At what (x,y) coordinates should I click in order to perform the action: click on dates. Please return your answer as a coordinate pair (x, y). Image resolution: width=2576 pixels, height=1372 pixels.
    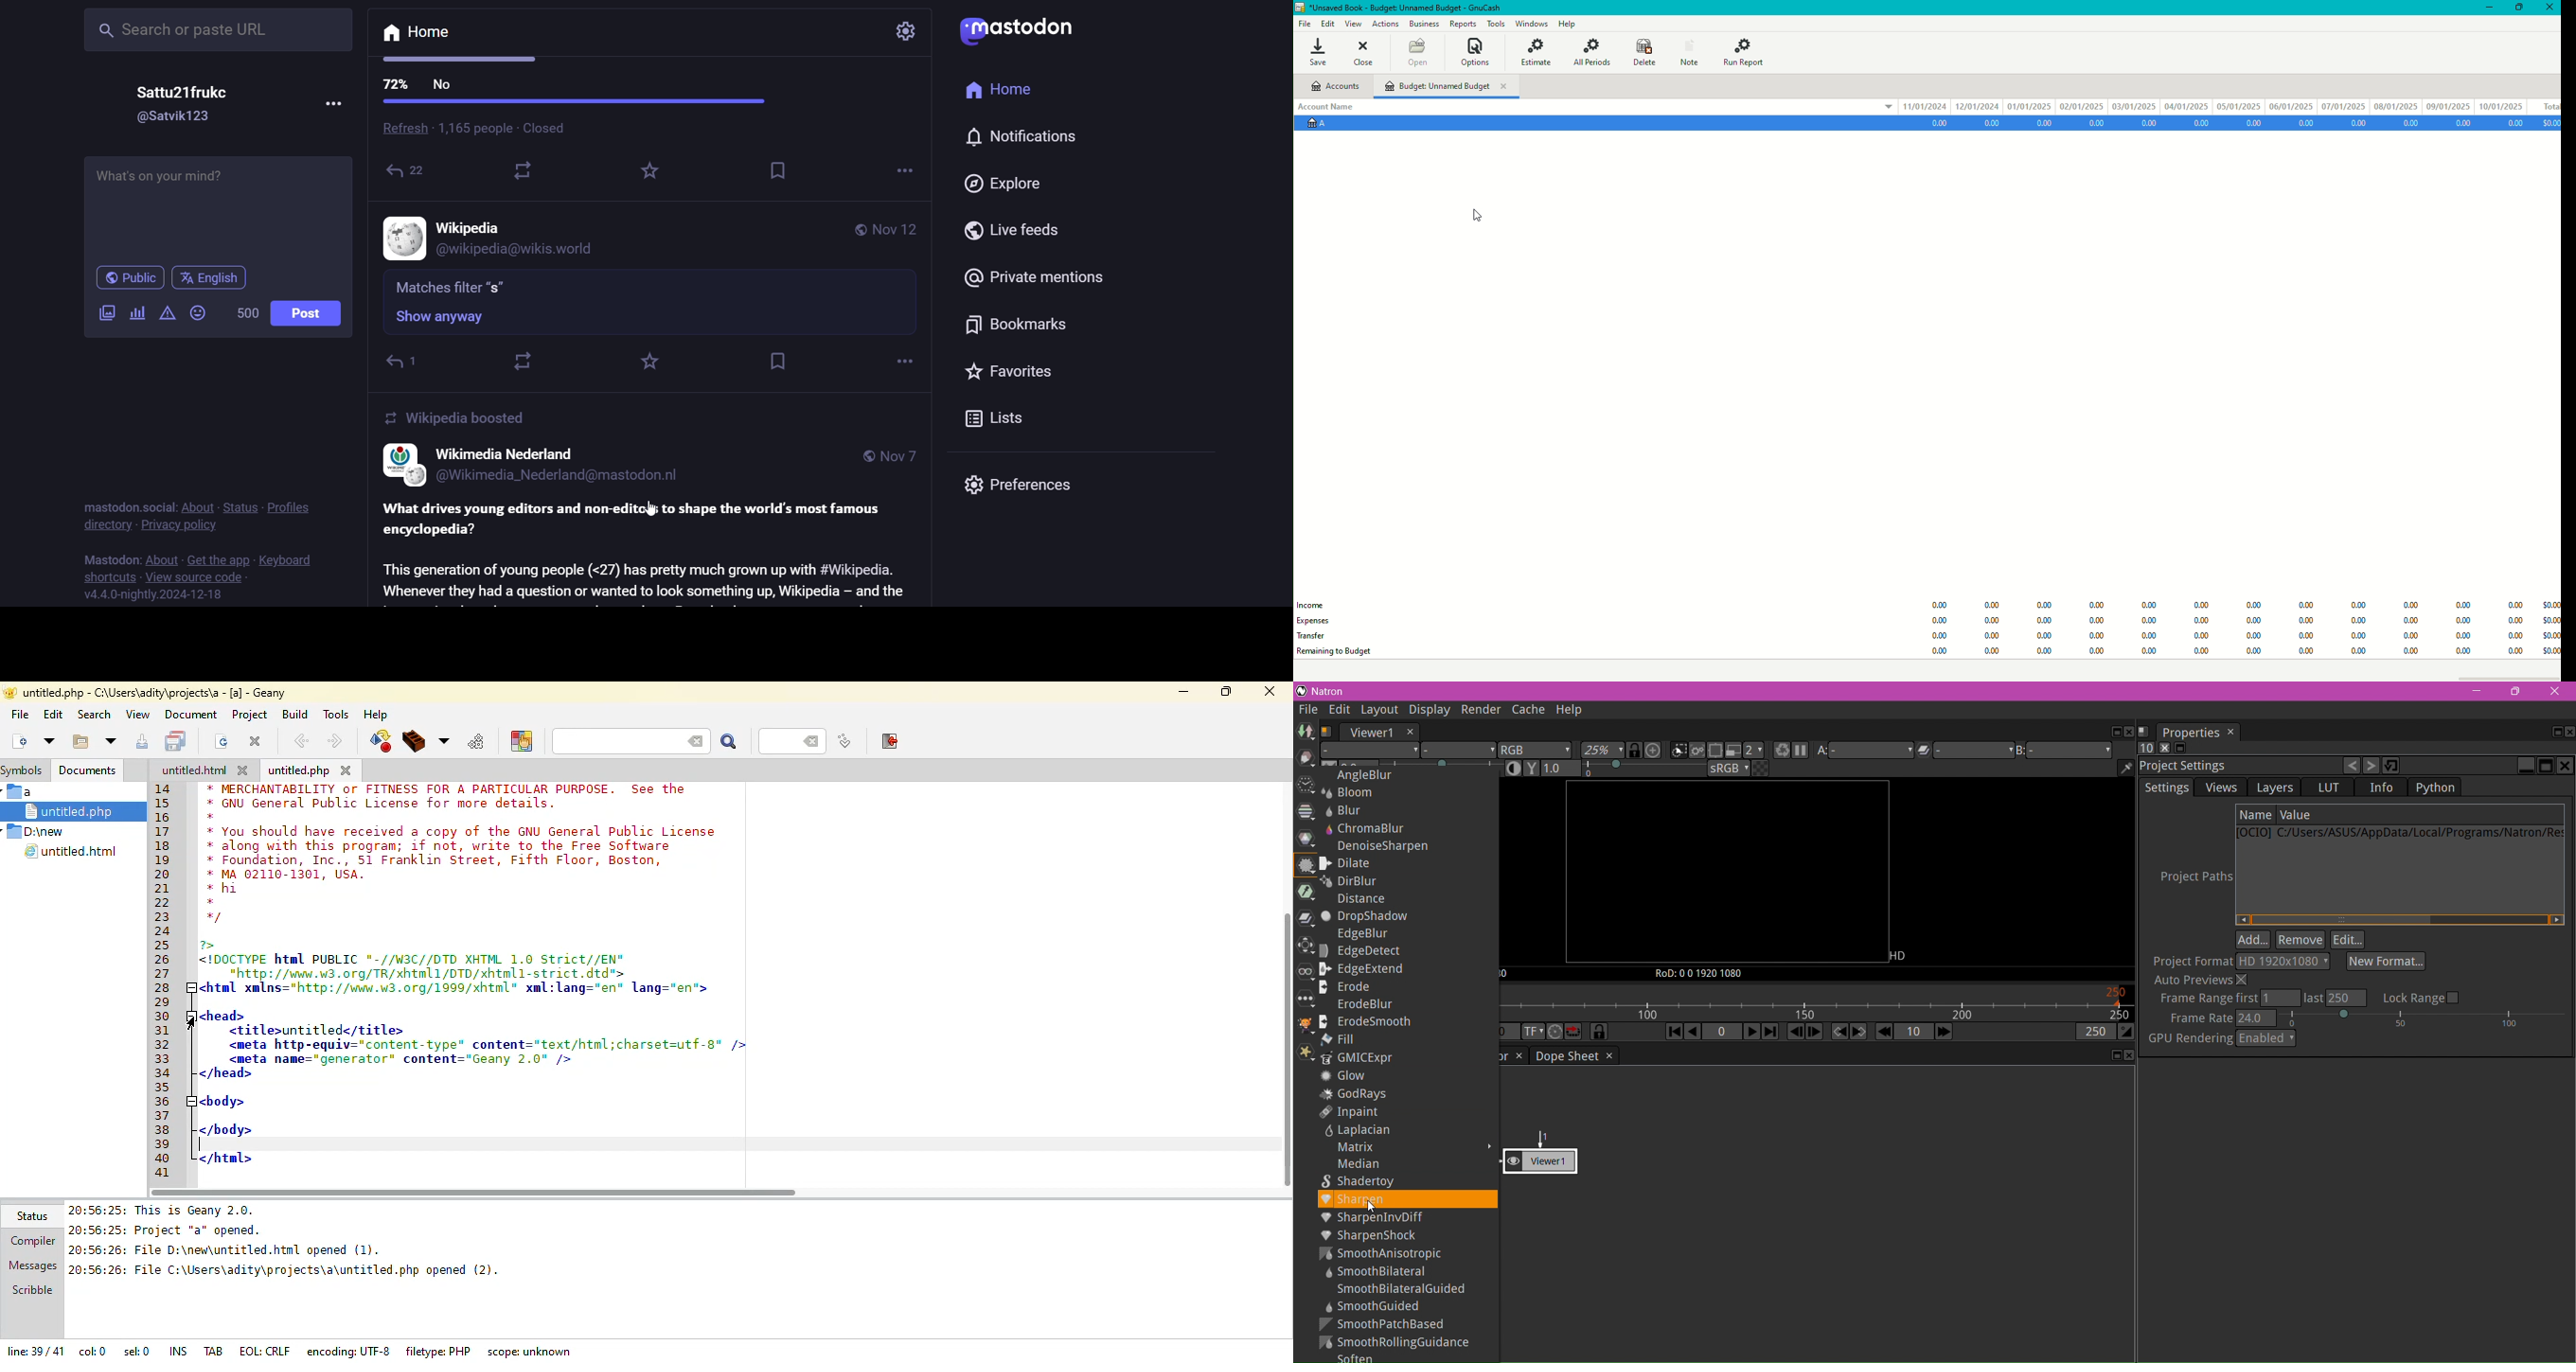
    Looking at the image, I should click on (2216, 105).